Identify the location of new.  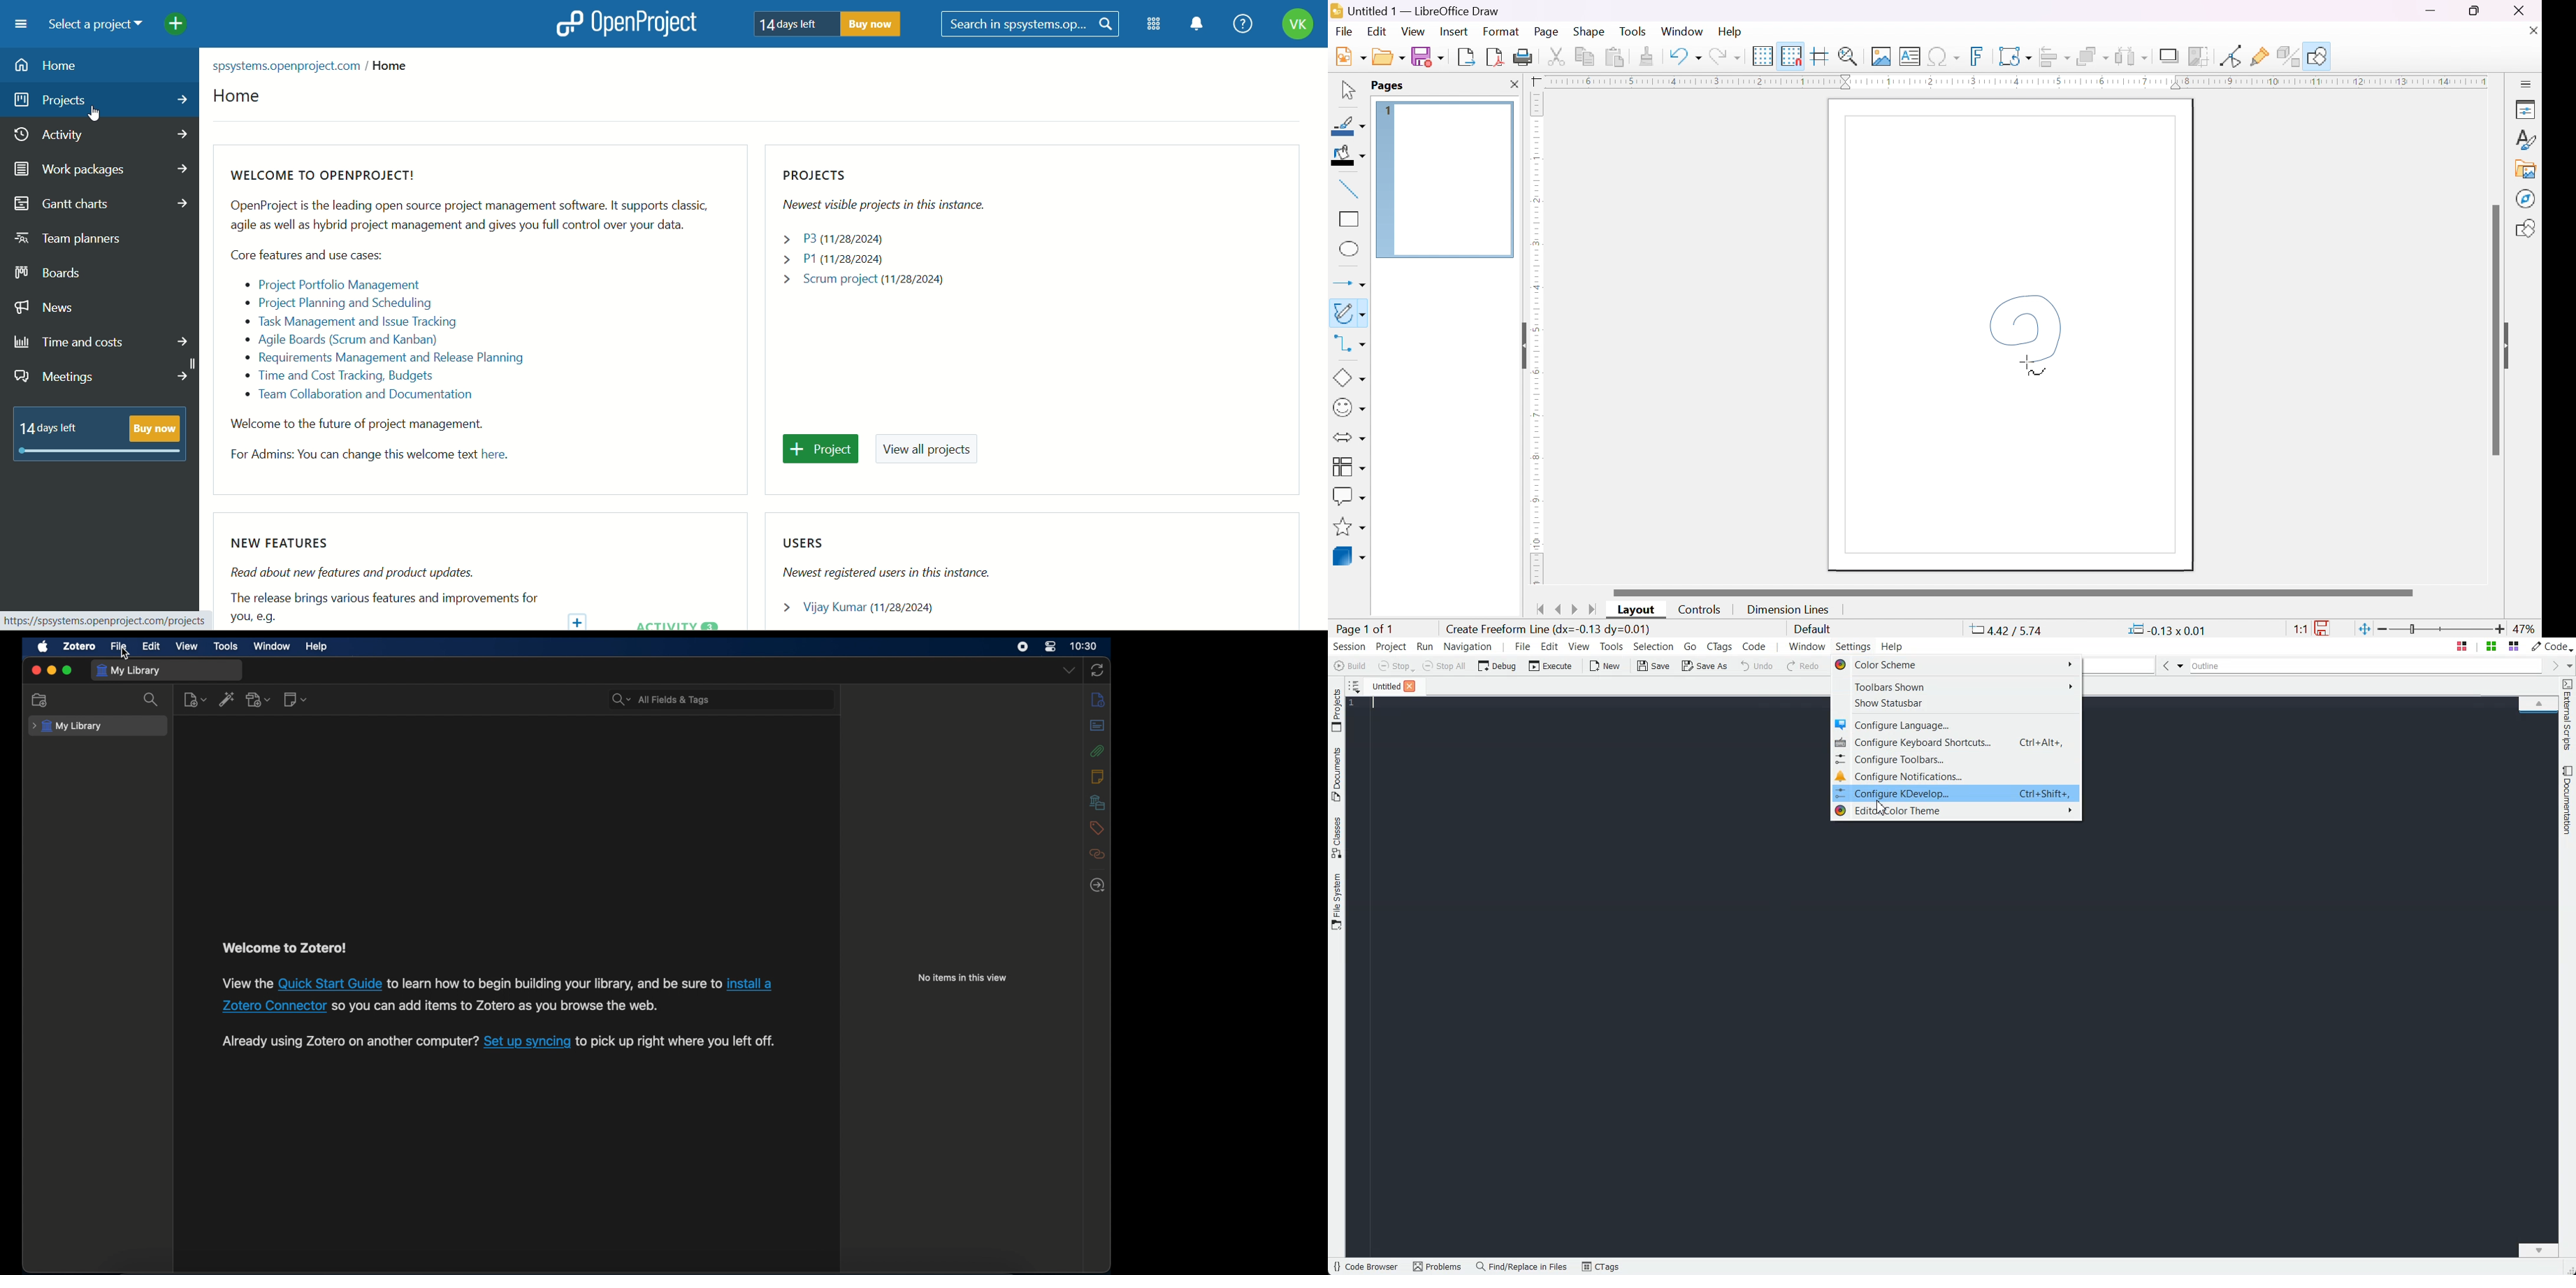
(1350, 56).